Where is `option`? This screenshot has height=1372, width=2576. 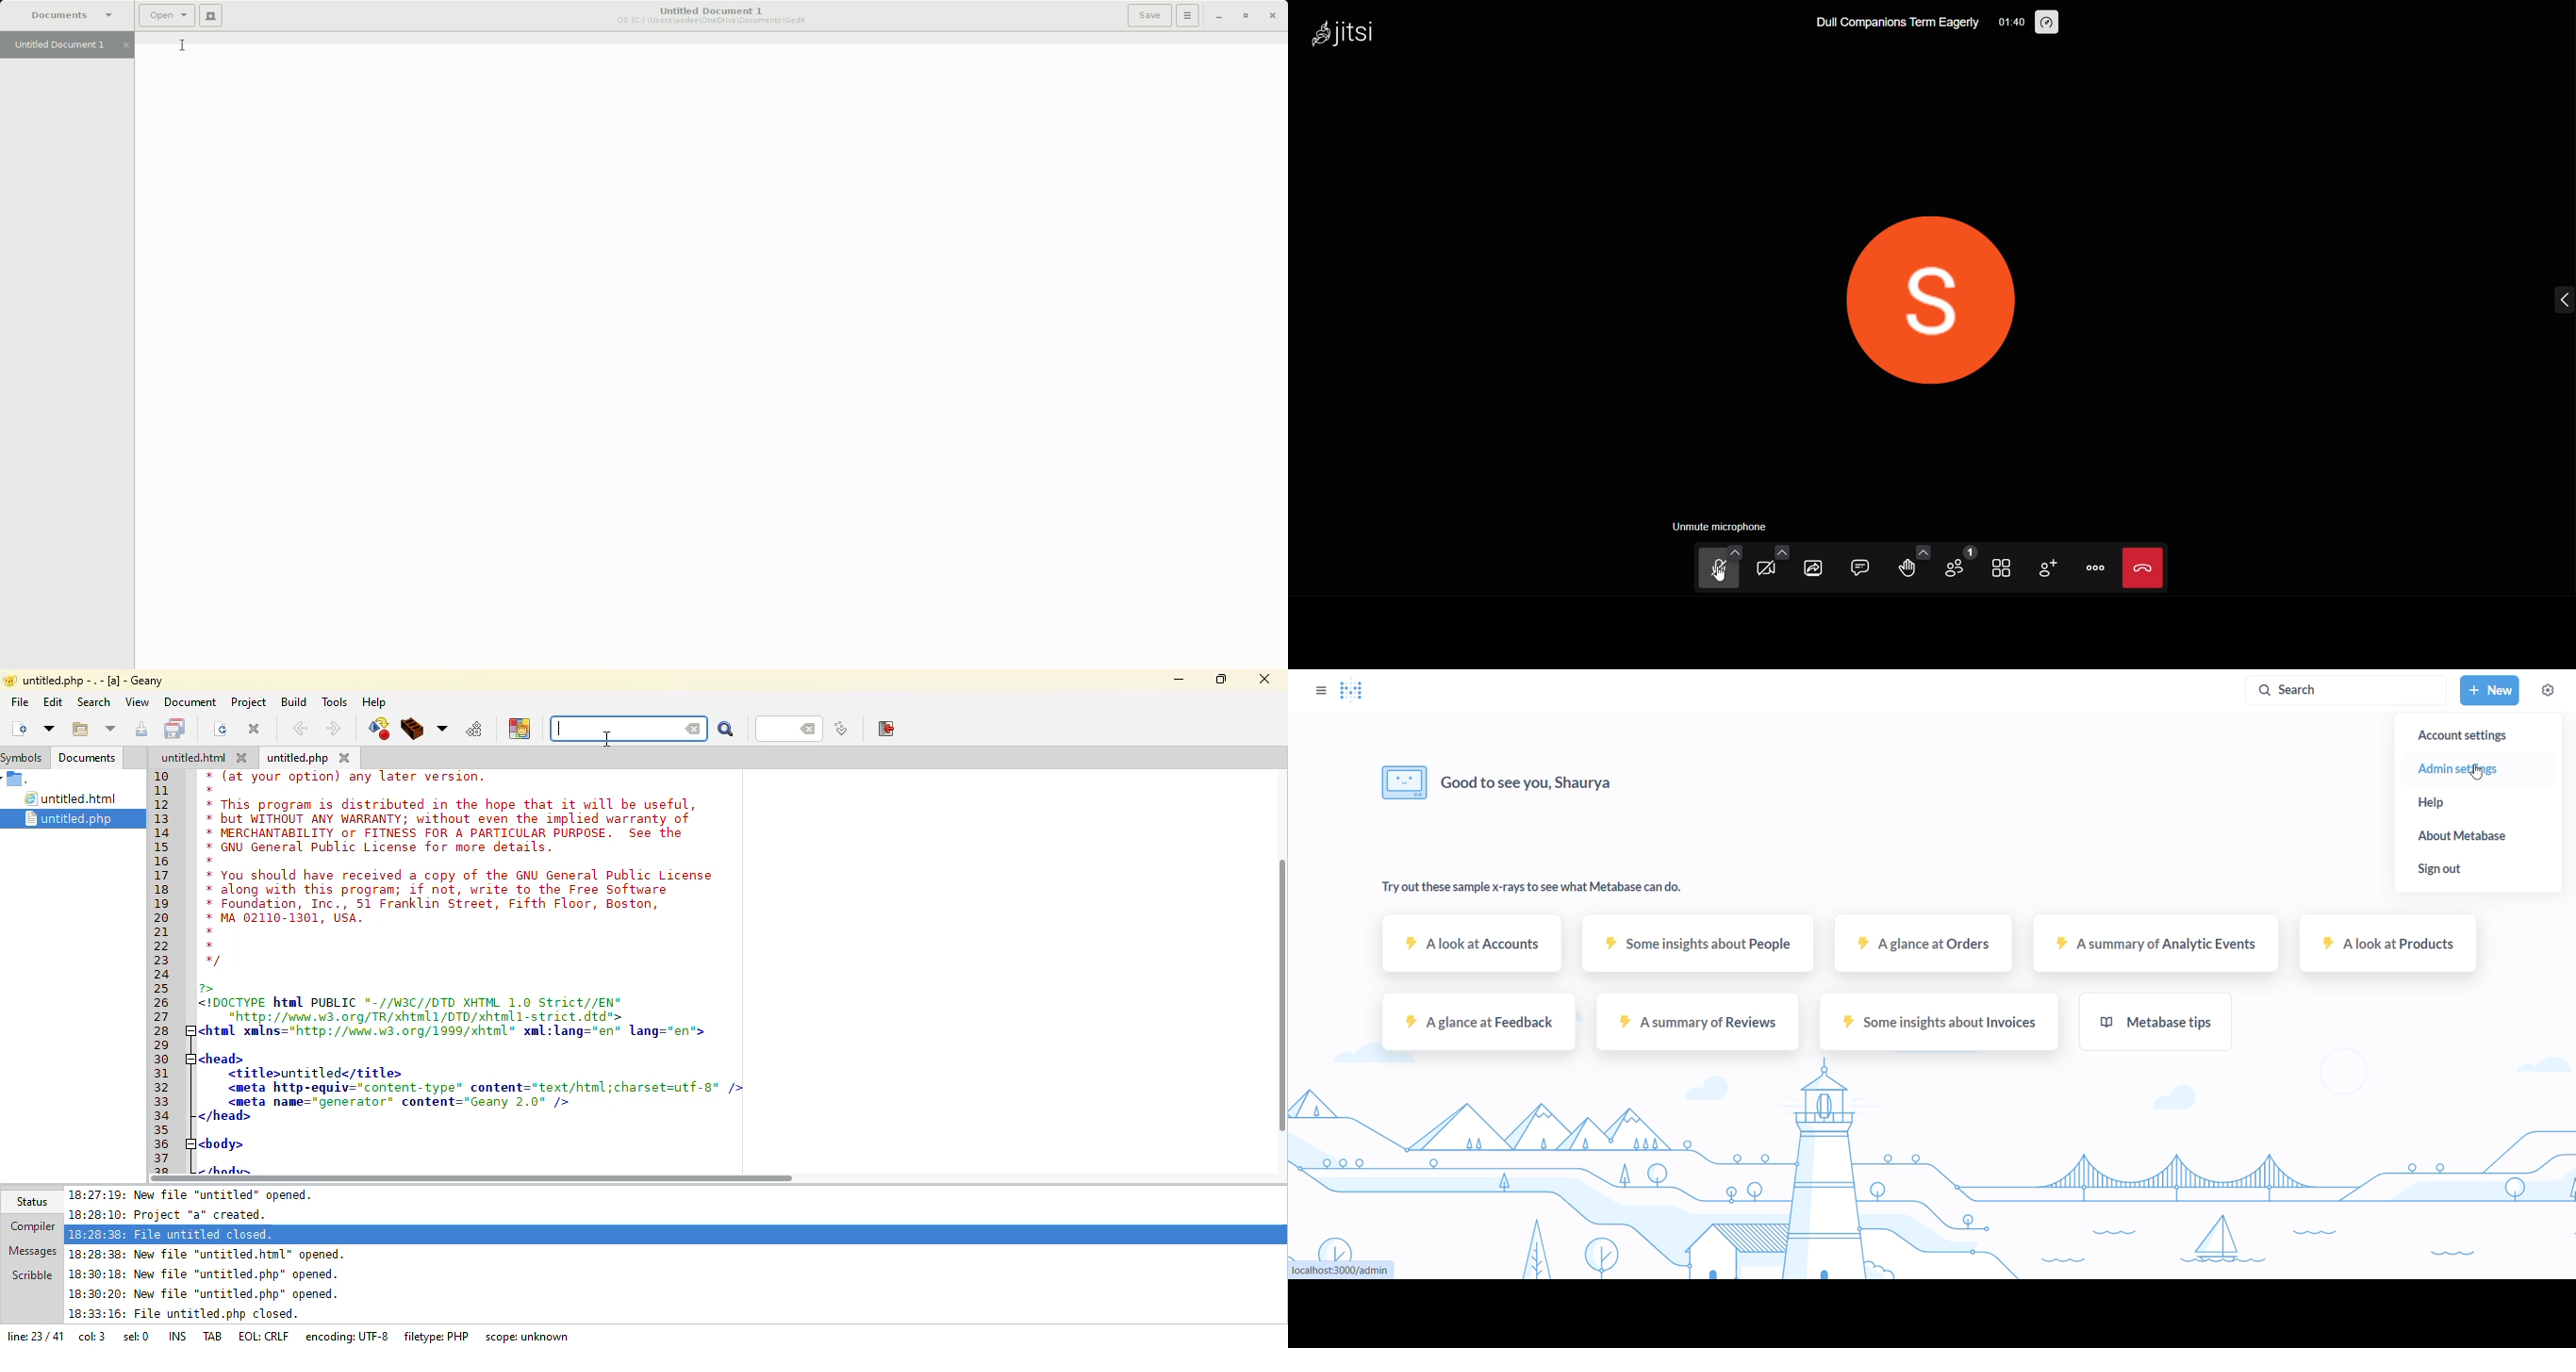
option is located at coordinates (1322, 692).